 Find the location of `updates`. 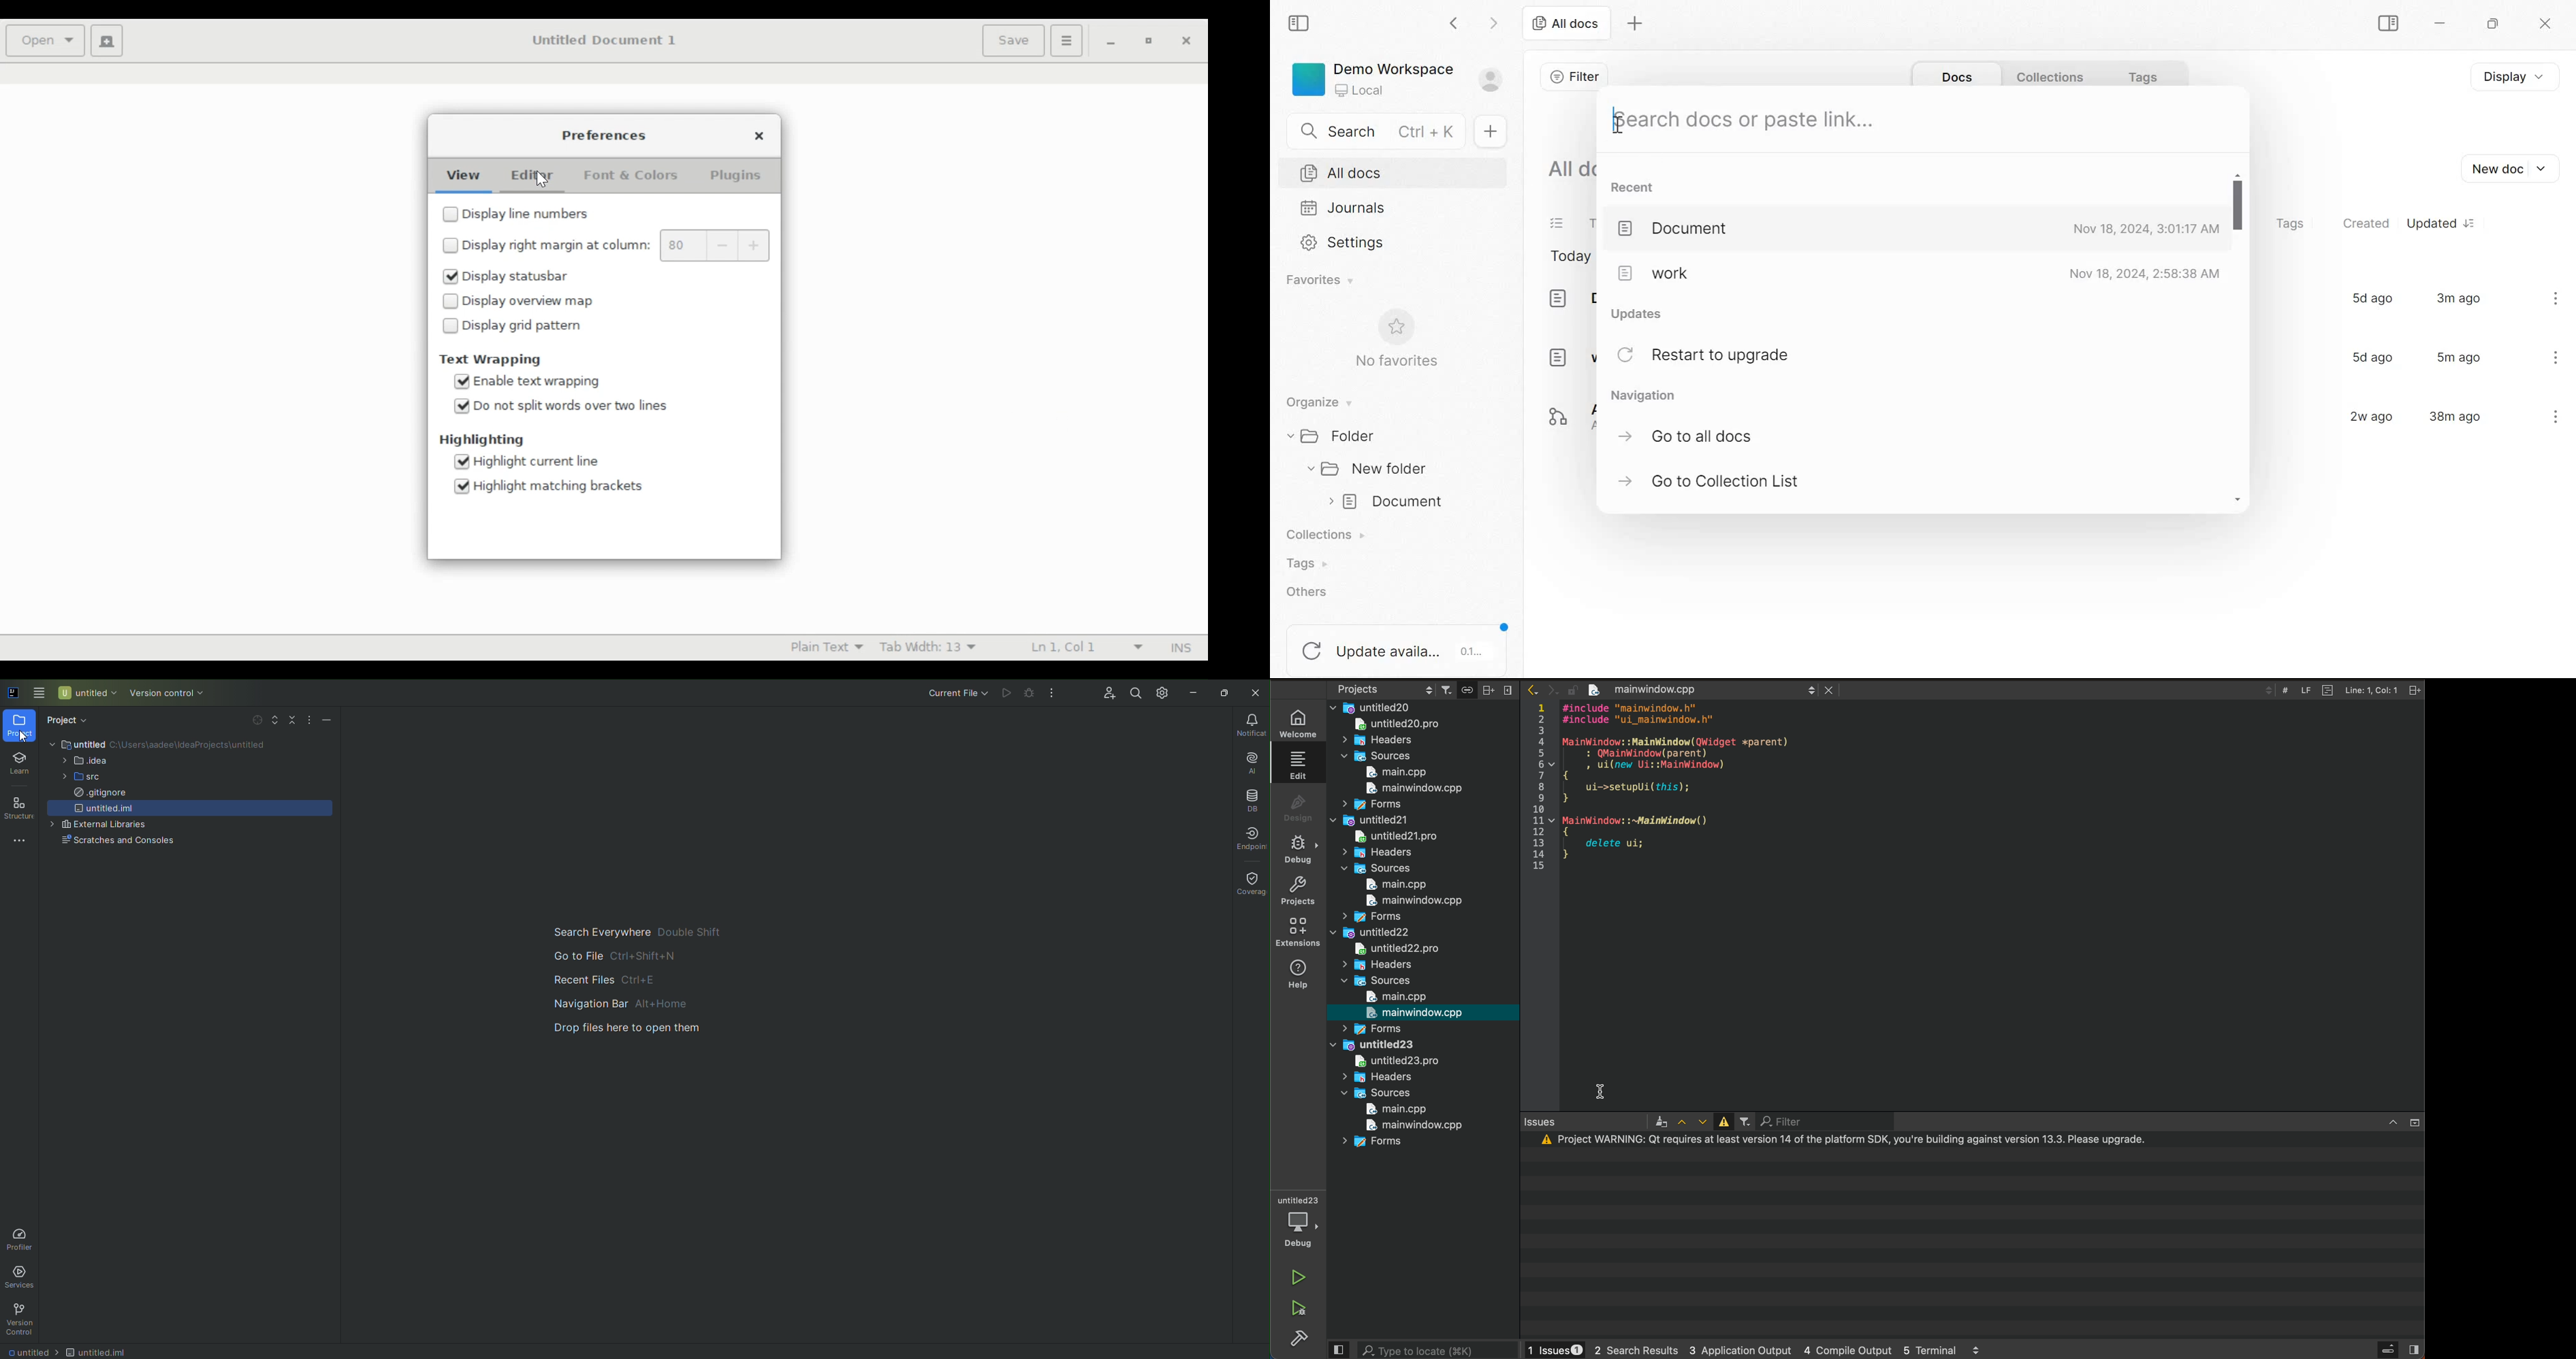

updates is located at coordinates (1643, 314).